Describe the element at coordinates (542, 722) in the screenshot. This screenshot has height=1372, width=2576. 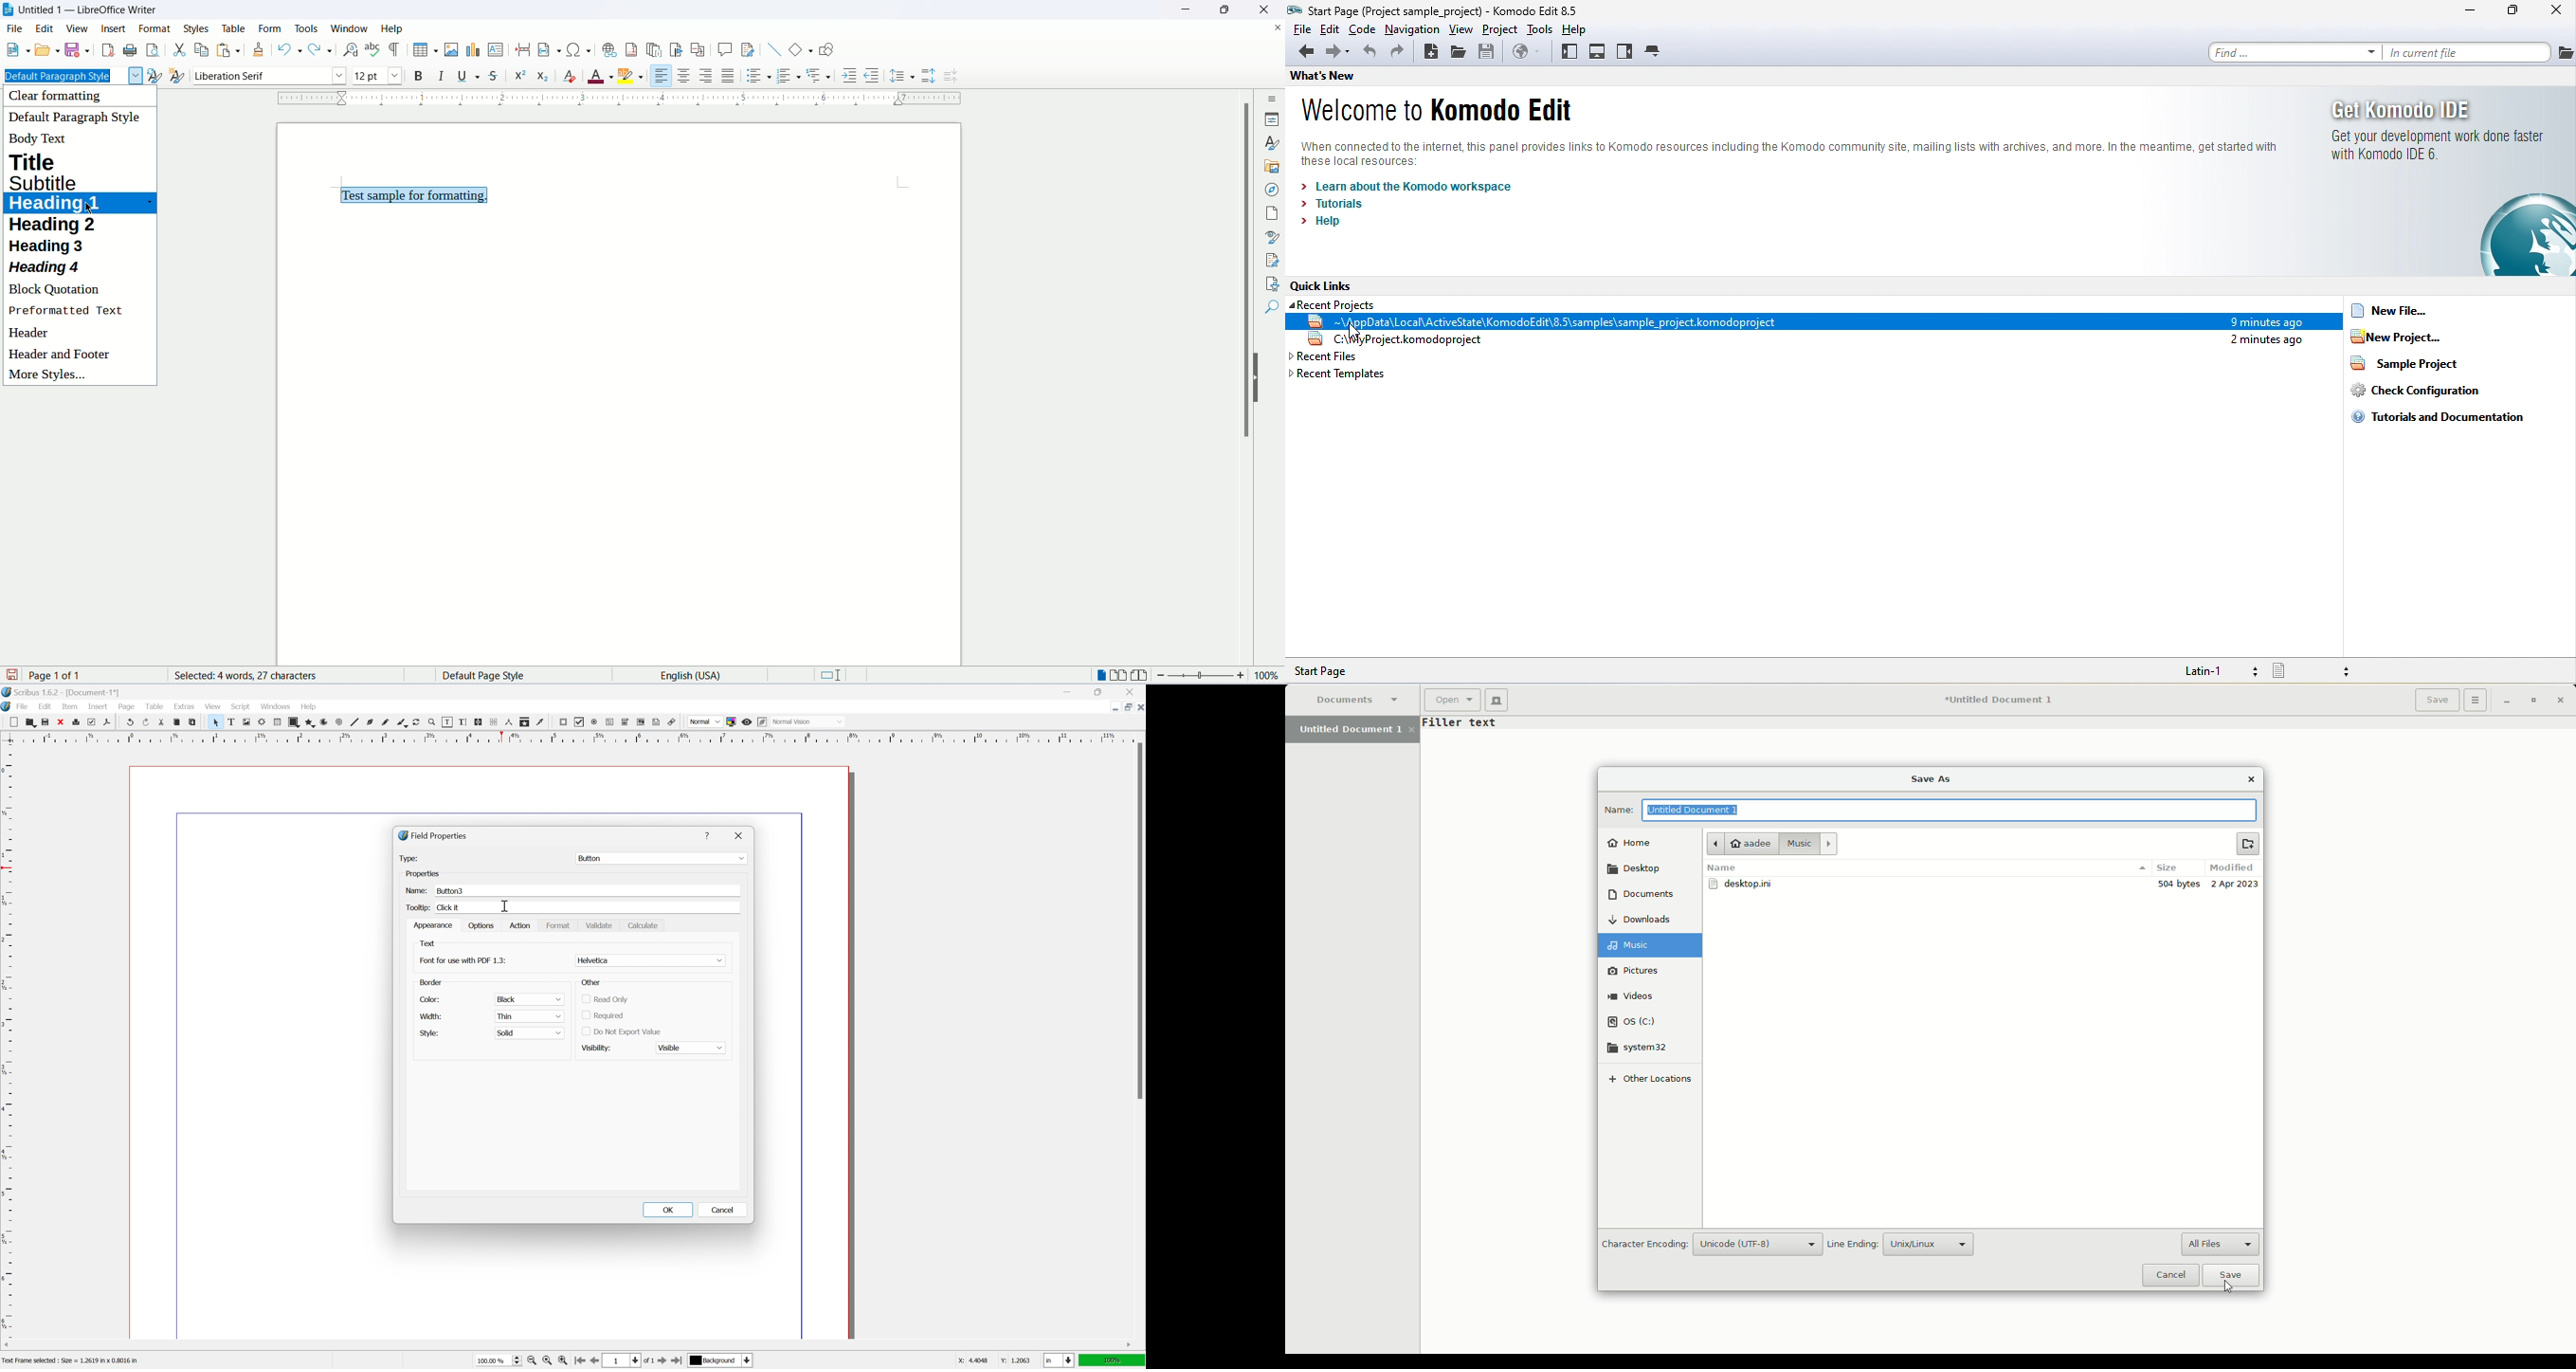
I see `eye dropper` at that location.